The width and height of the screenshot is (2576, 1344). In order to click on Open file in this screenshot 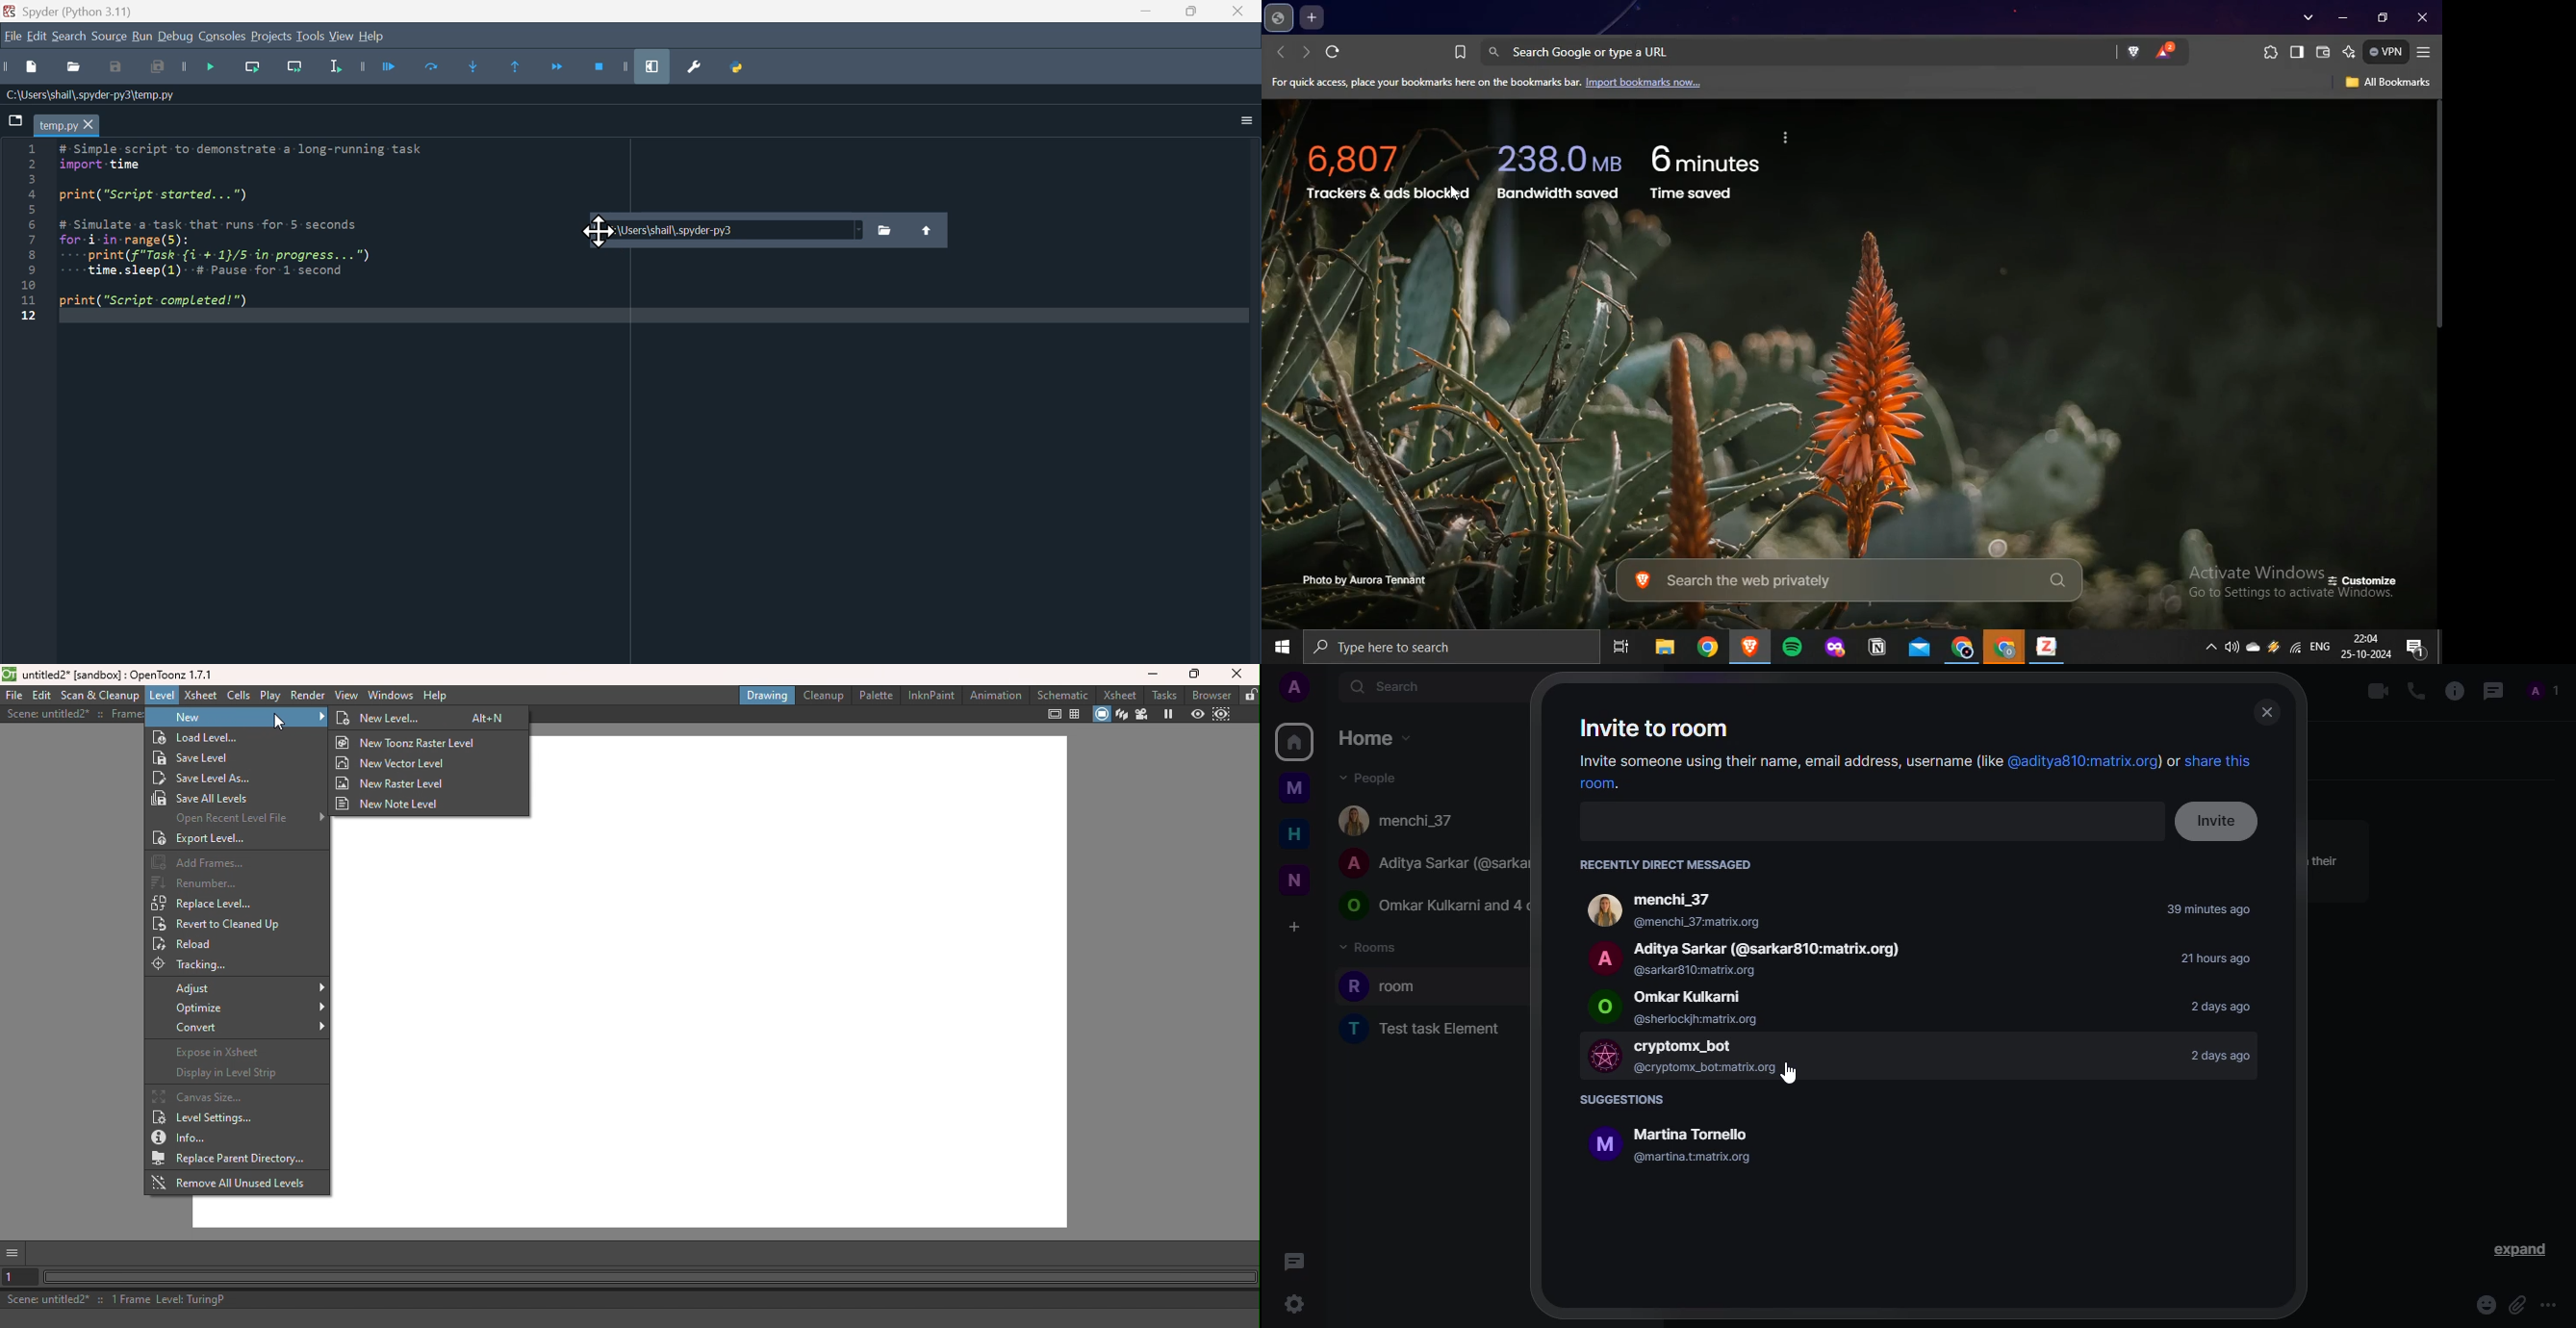, I will do `click(73, 69)`.